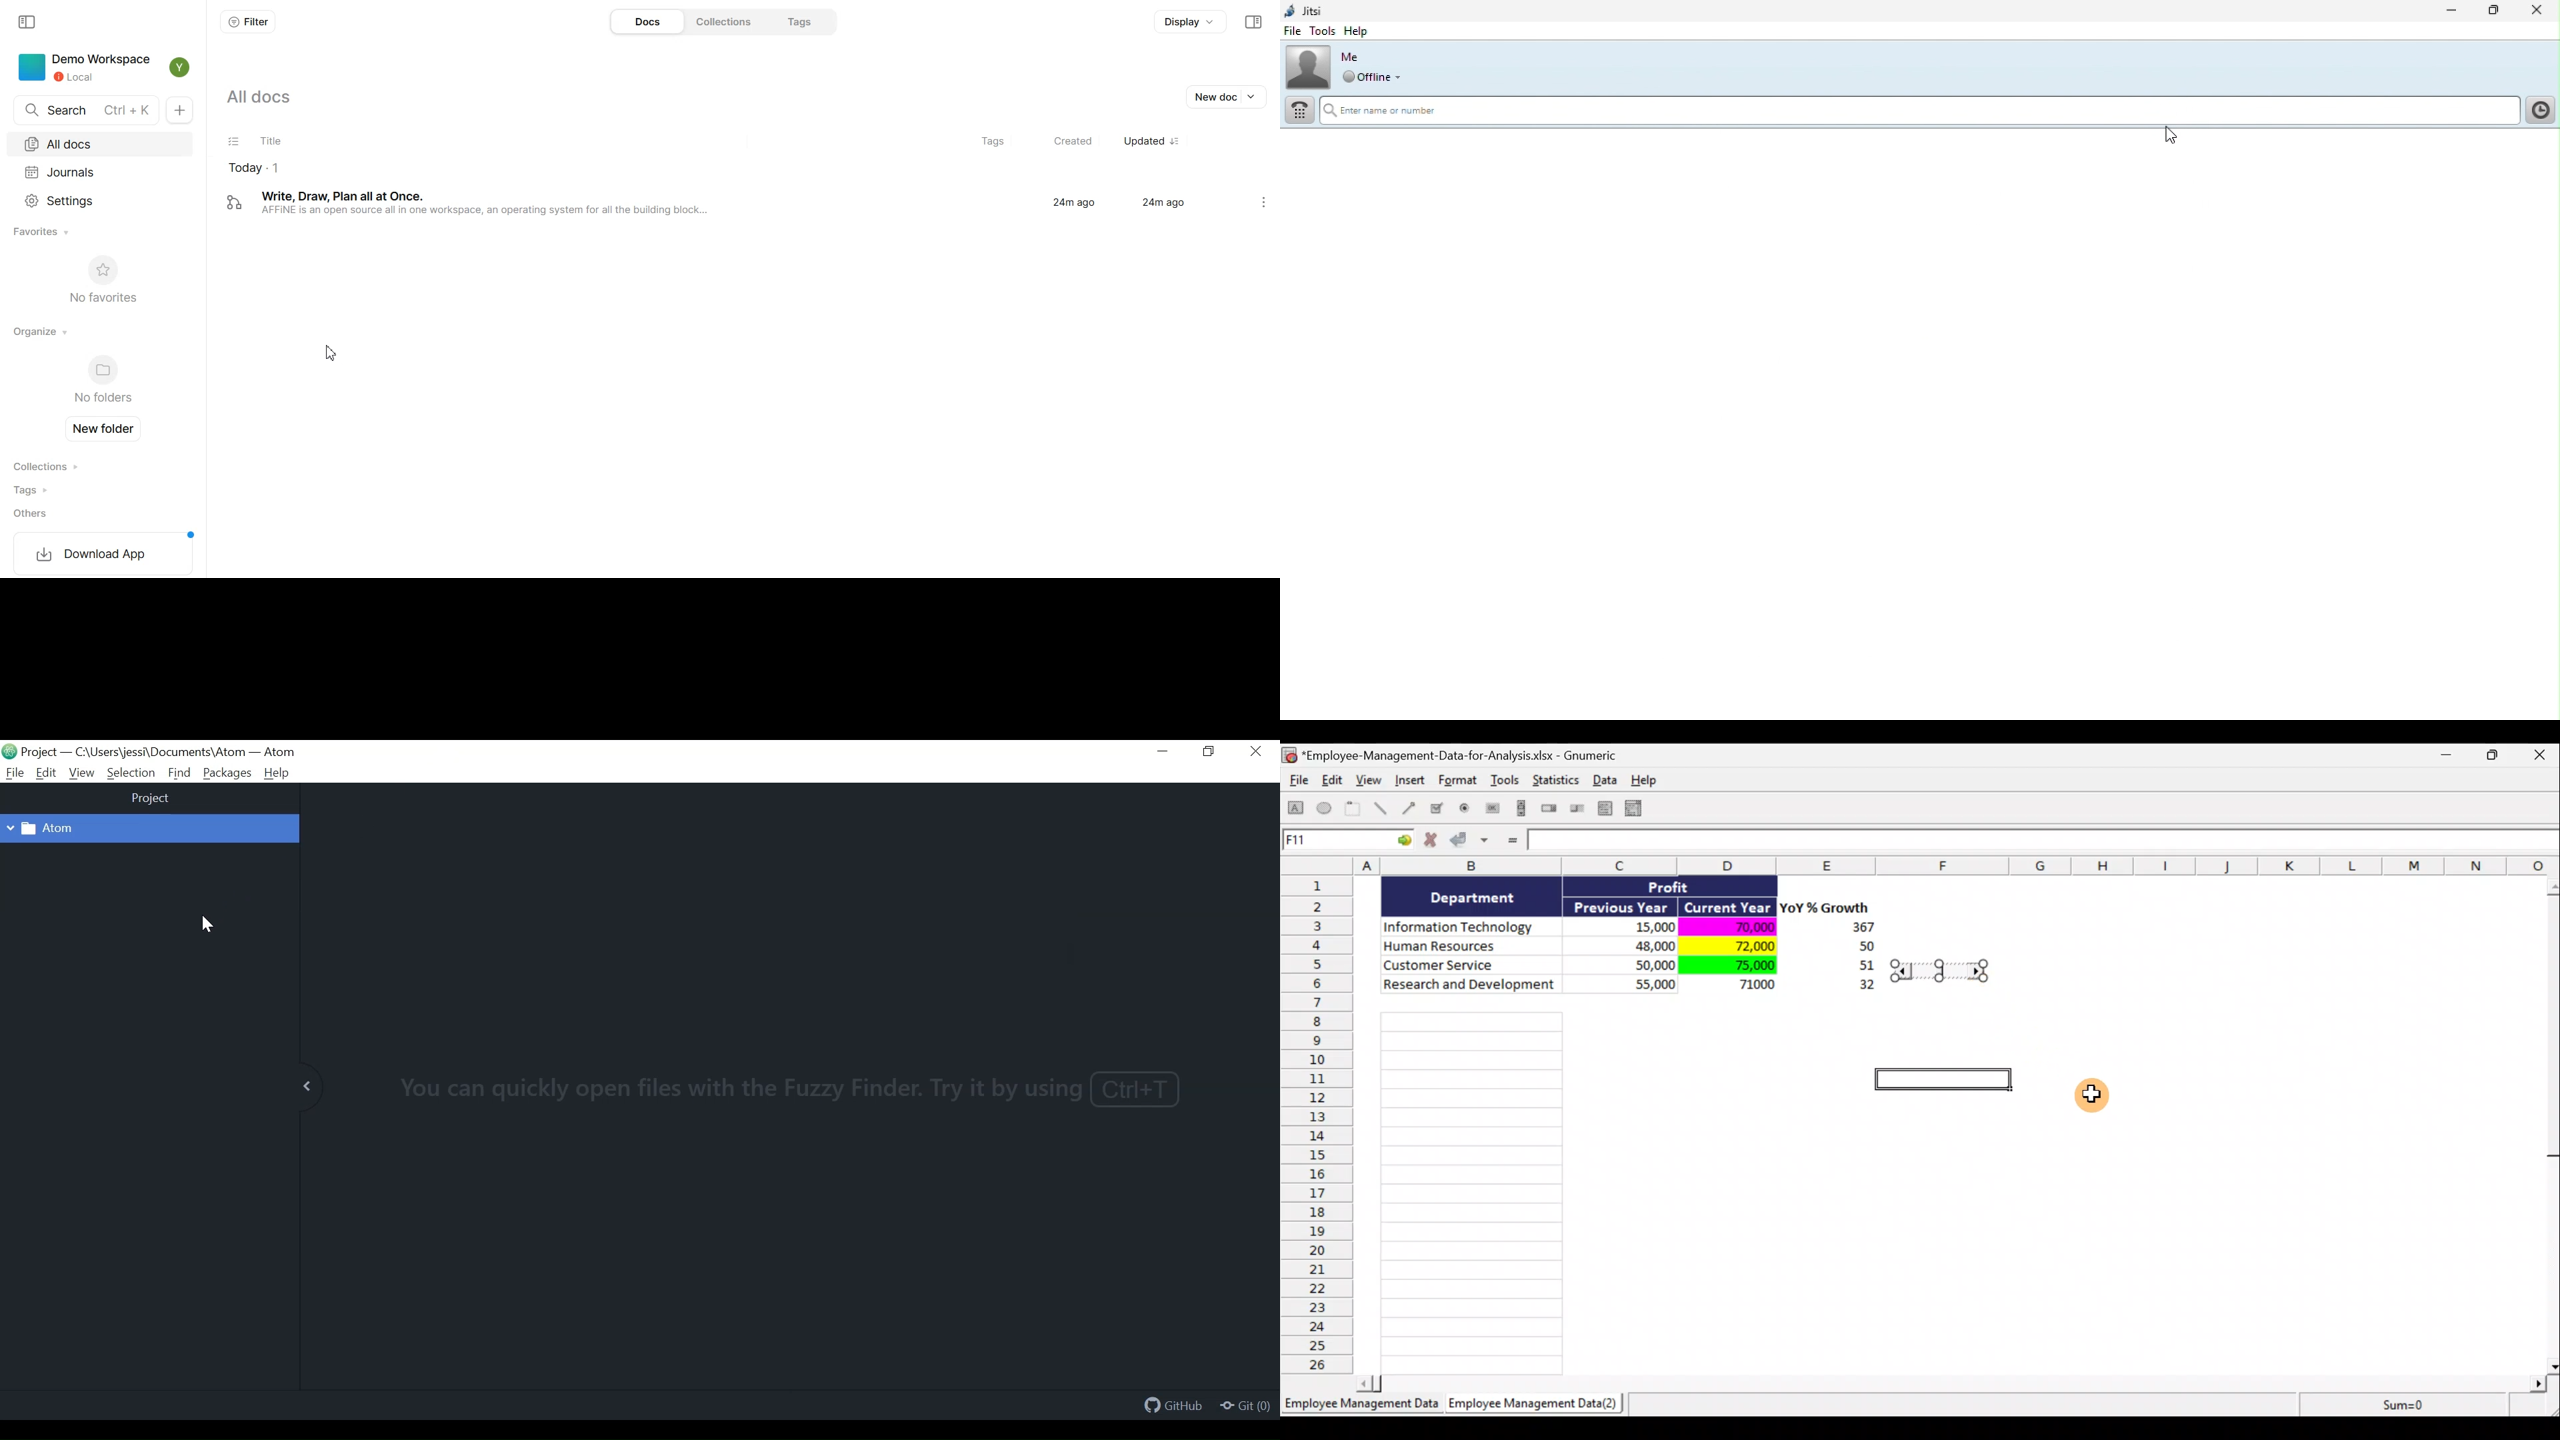 The height and width of the screenshot is (1456, 2576). What do you see at coordinates (1601, 808) in the screenshot?
I see `Create a list` at bounding box center [1601, 808].